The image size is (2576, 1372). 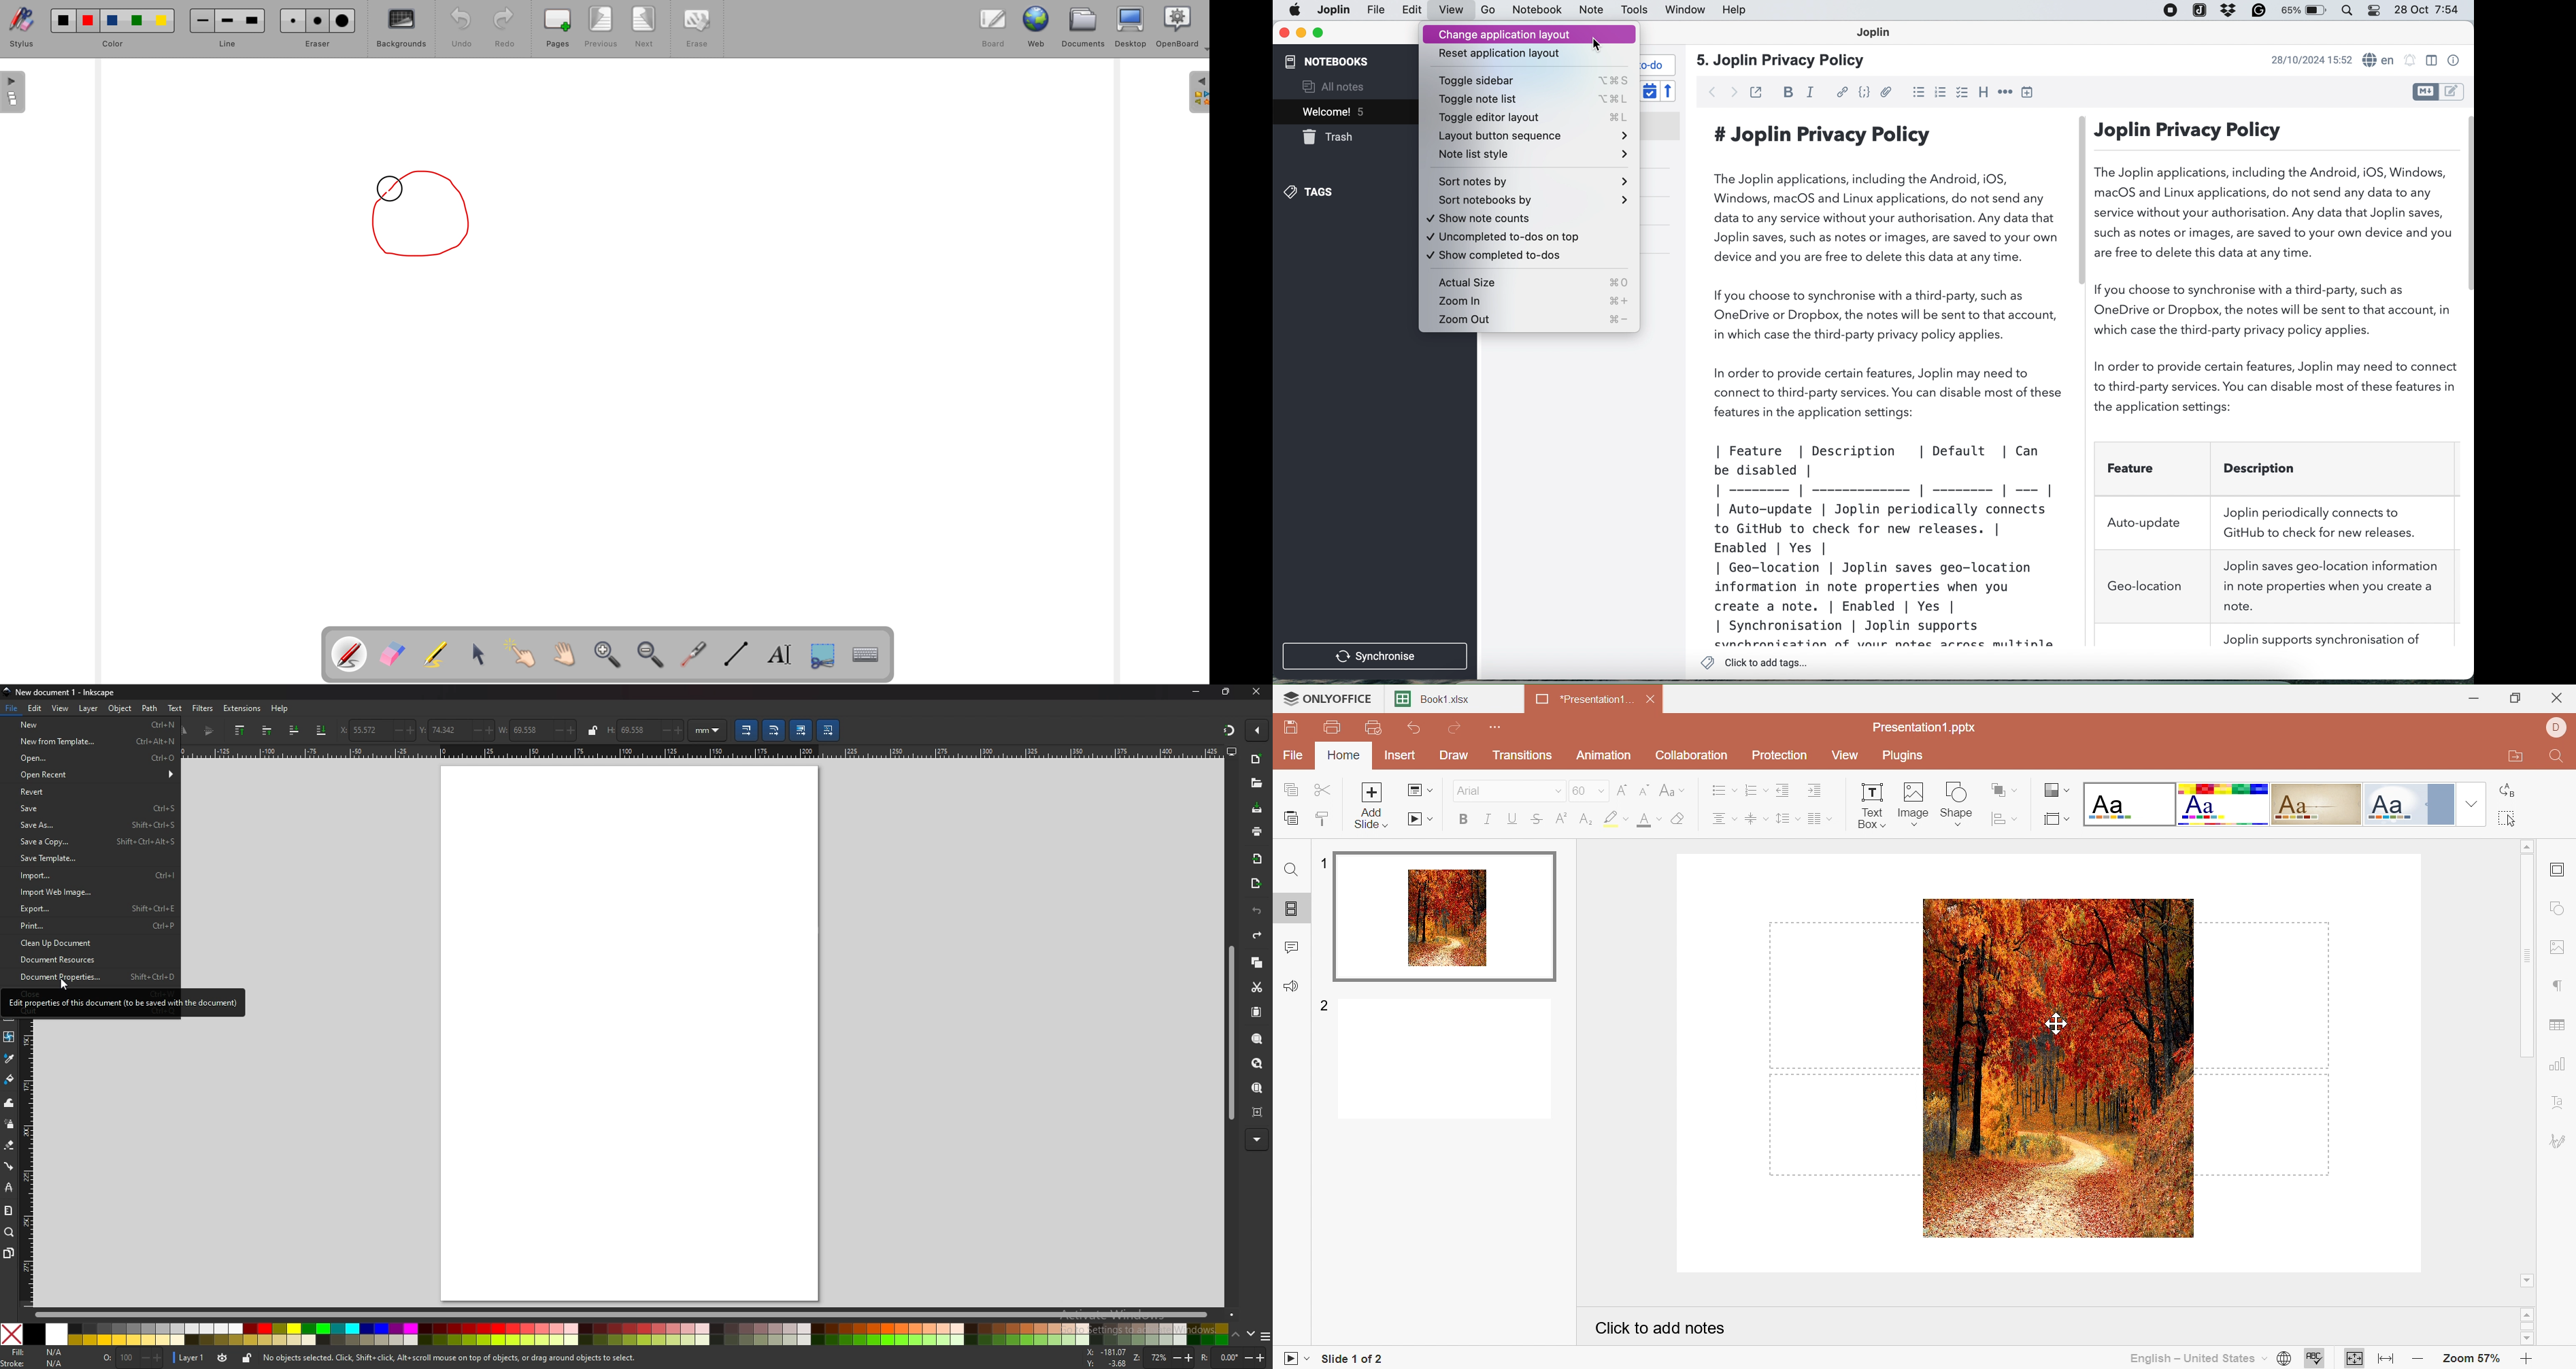 I want to click on redo, so click(x=1258, y=935).